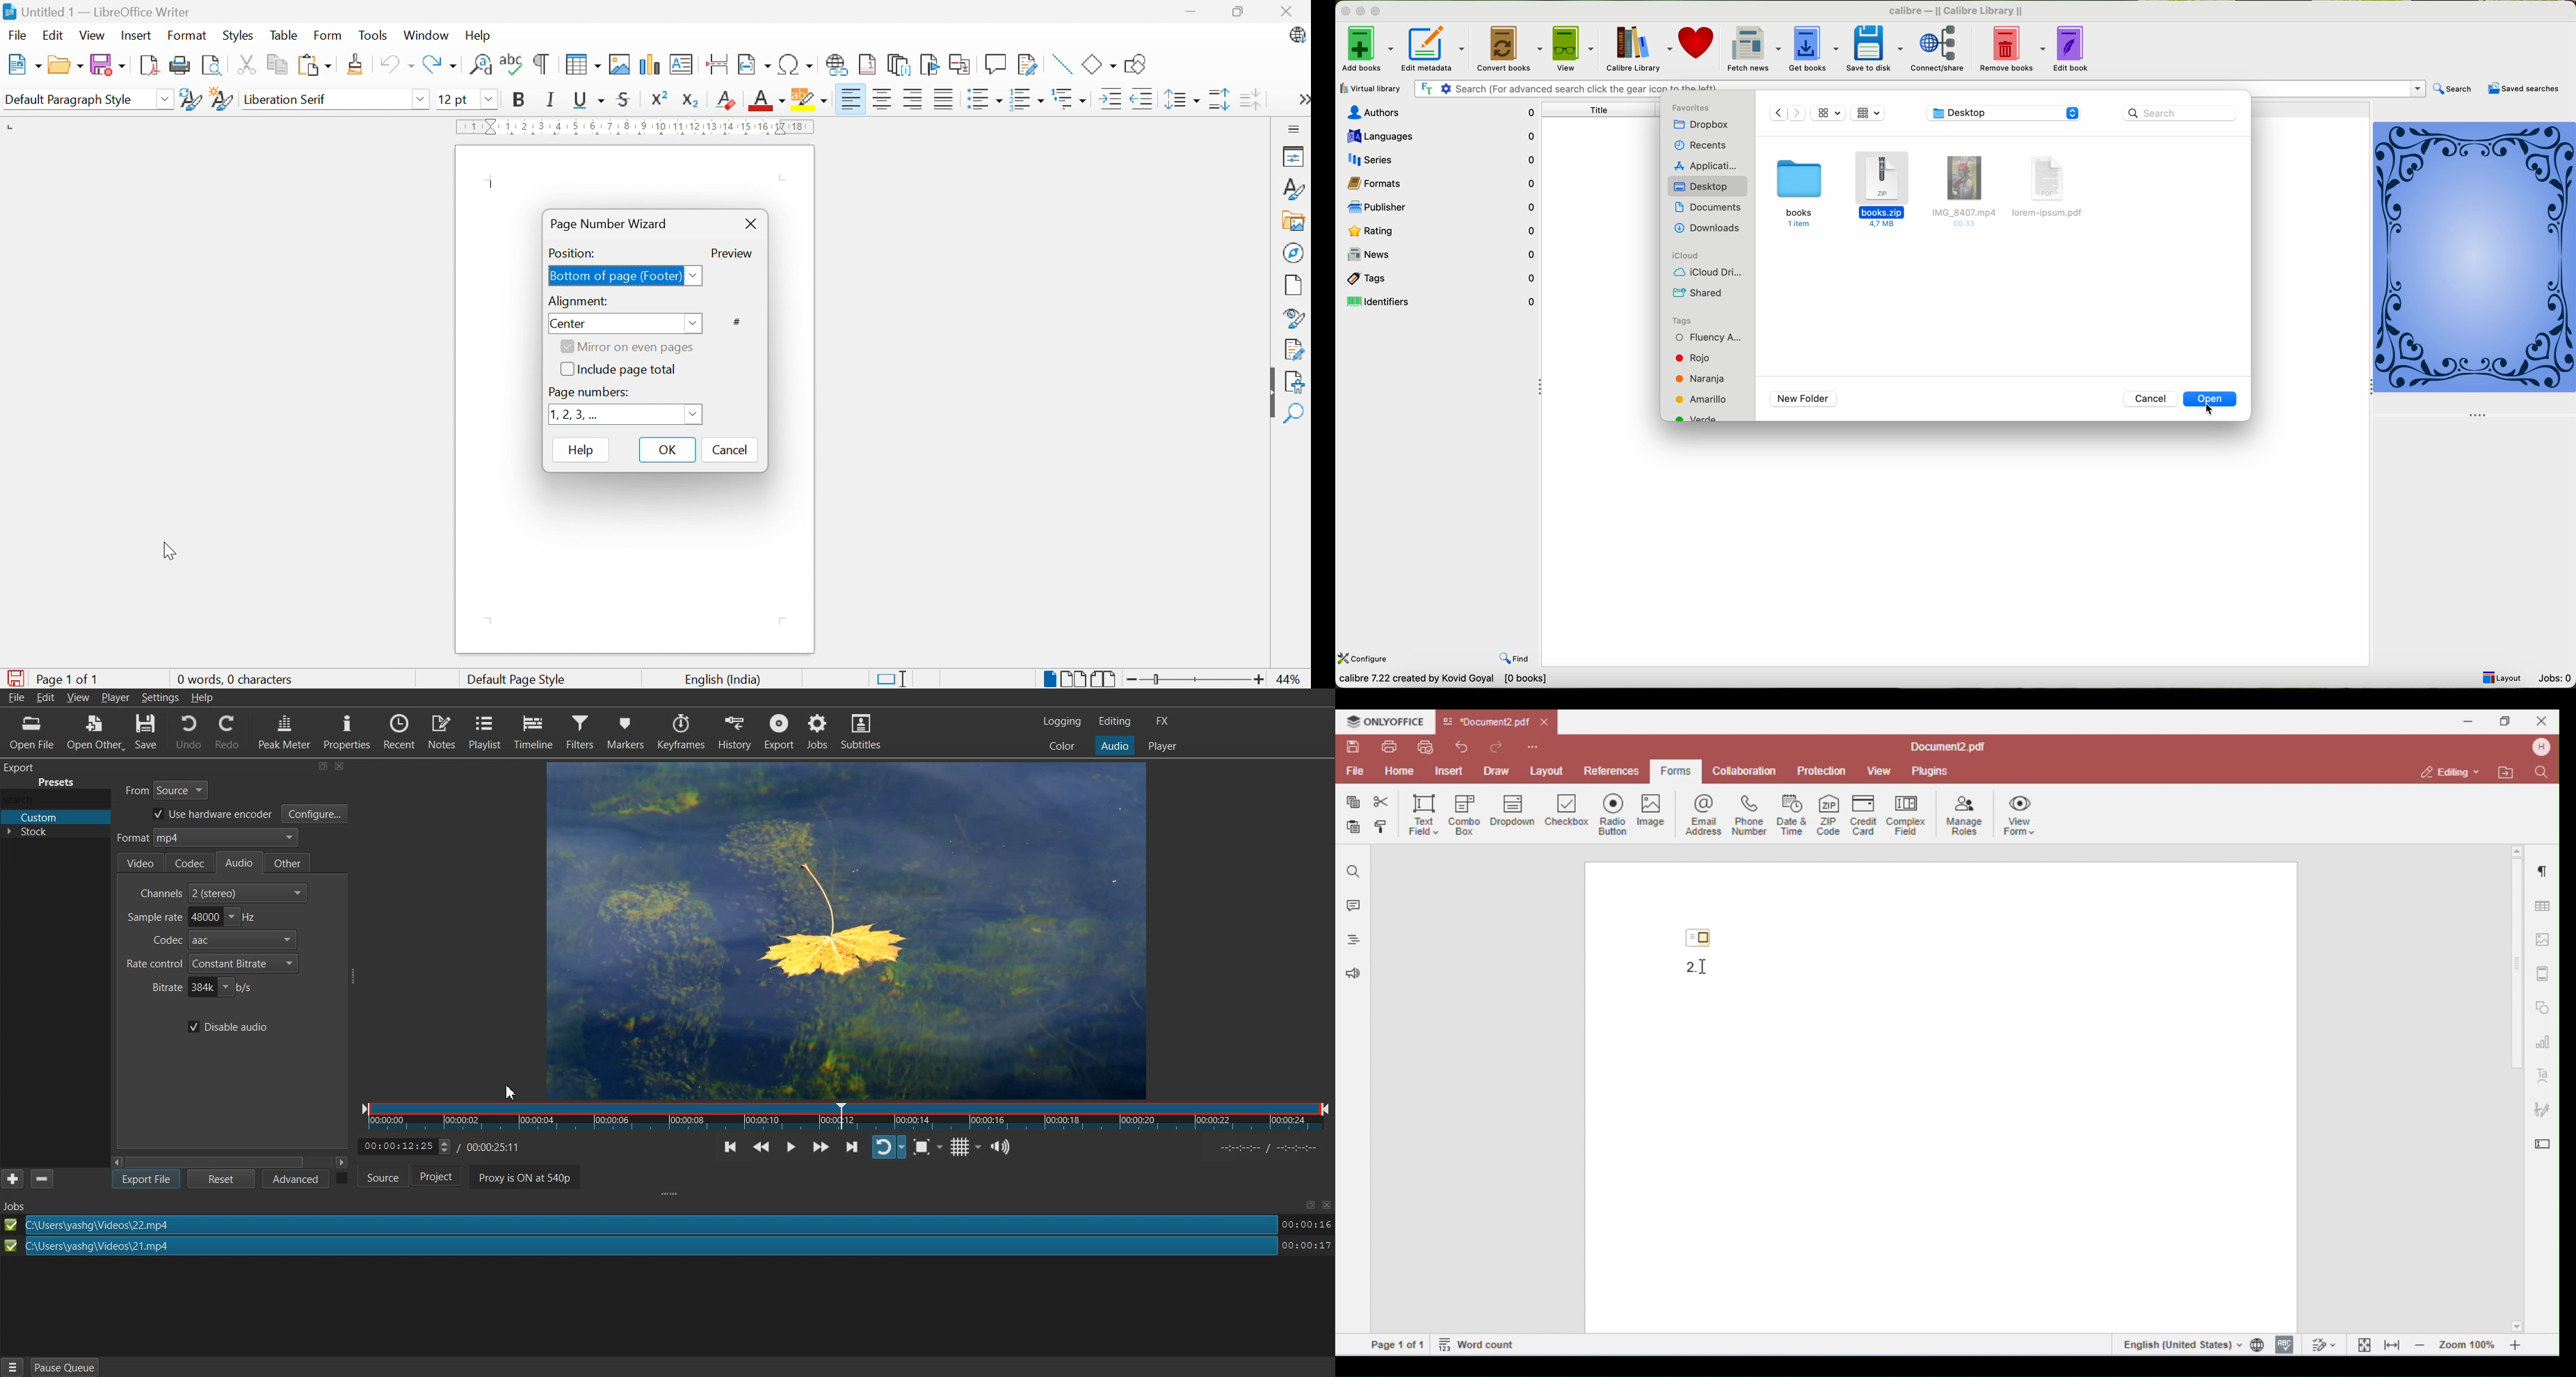  Describe the element at coordinates (2014, 49) in the screenshot. I see `remove books` at that location.